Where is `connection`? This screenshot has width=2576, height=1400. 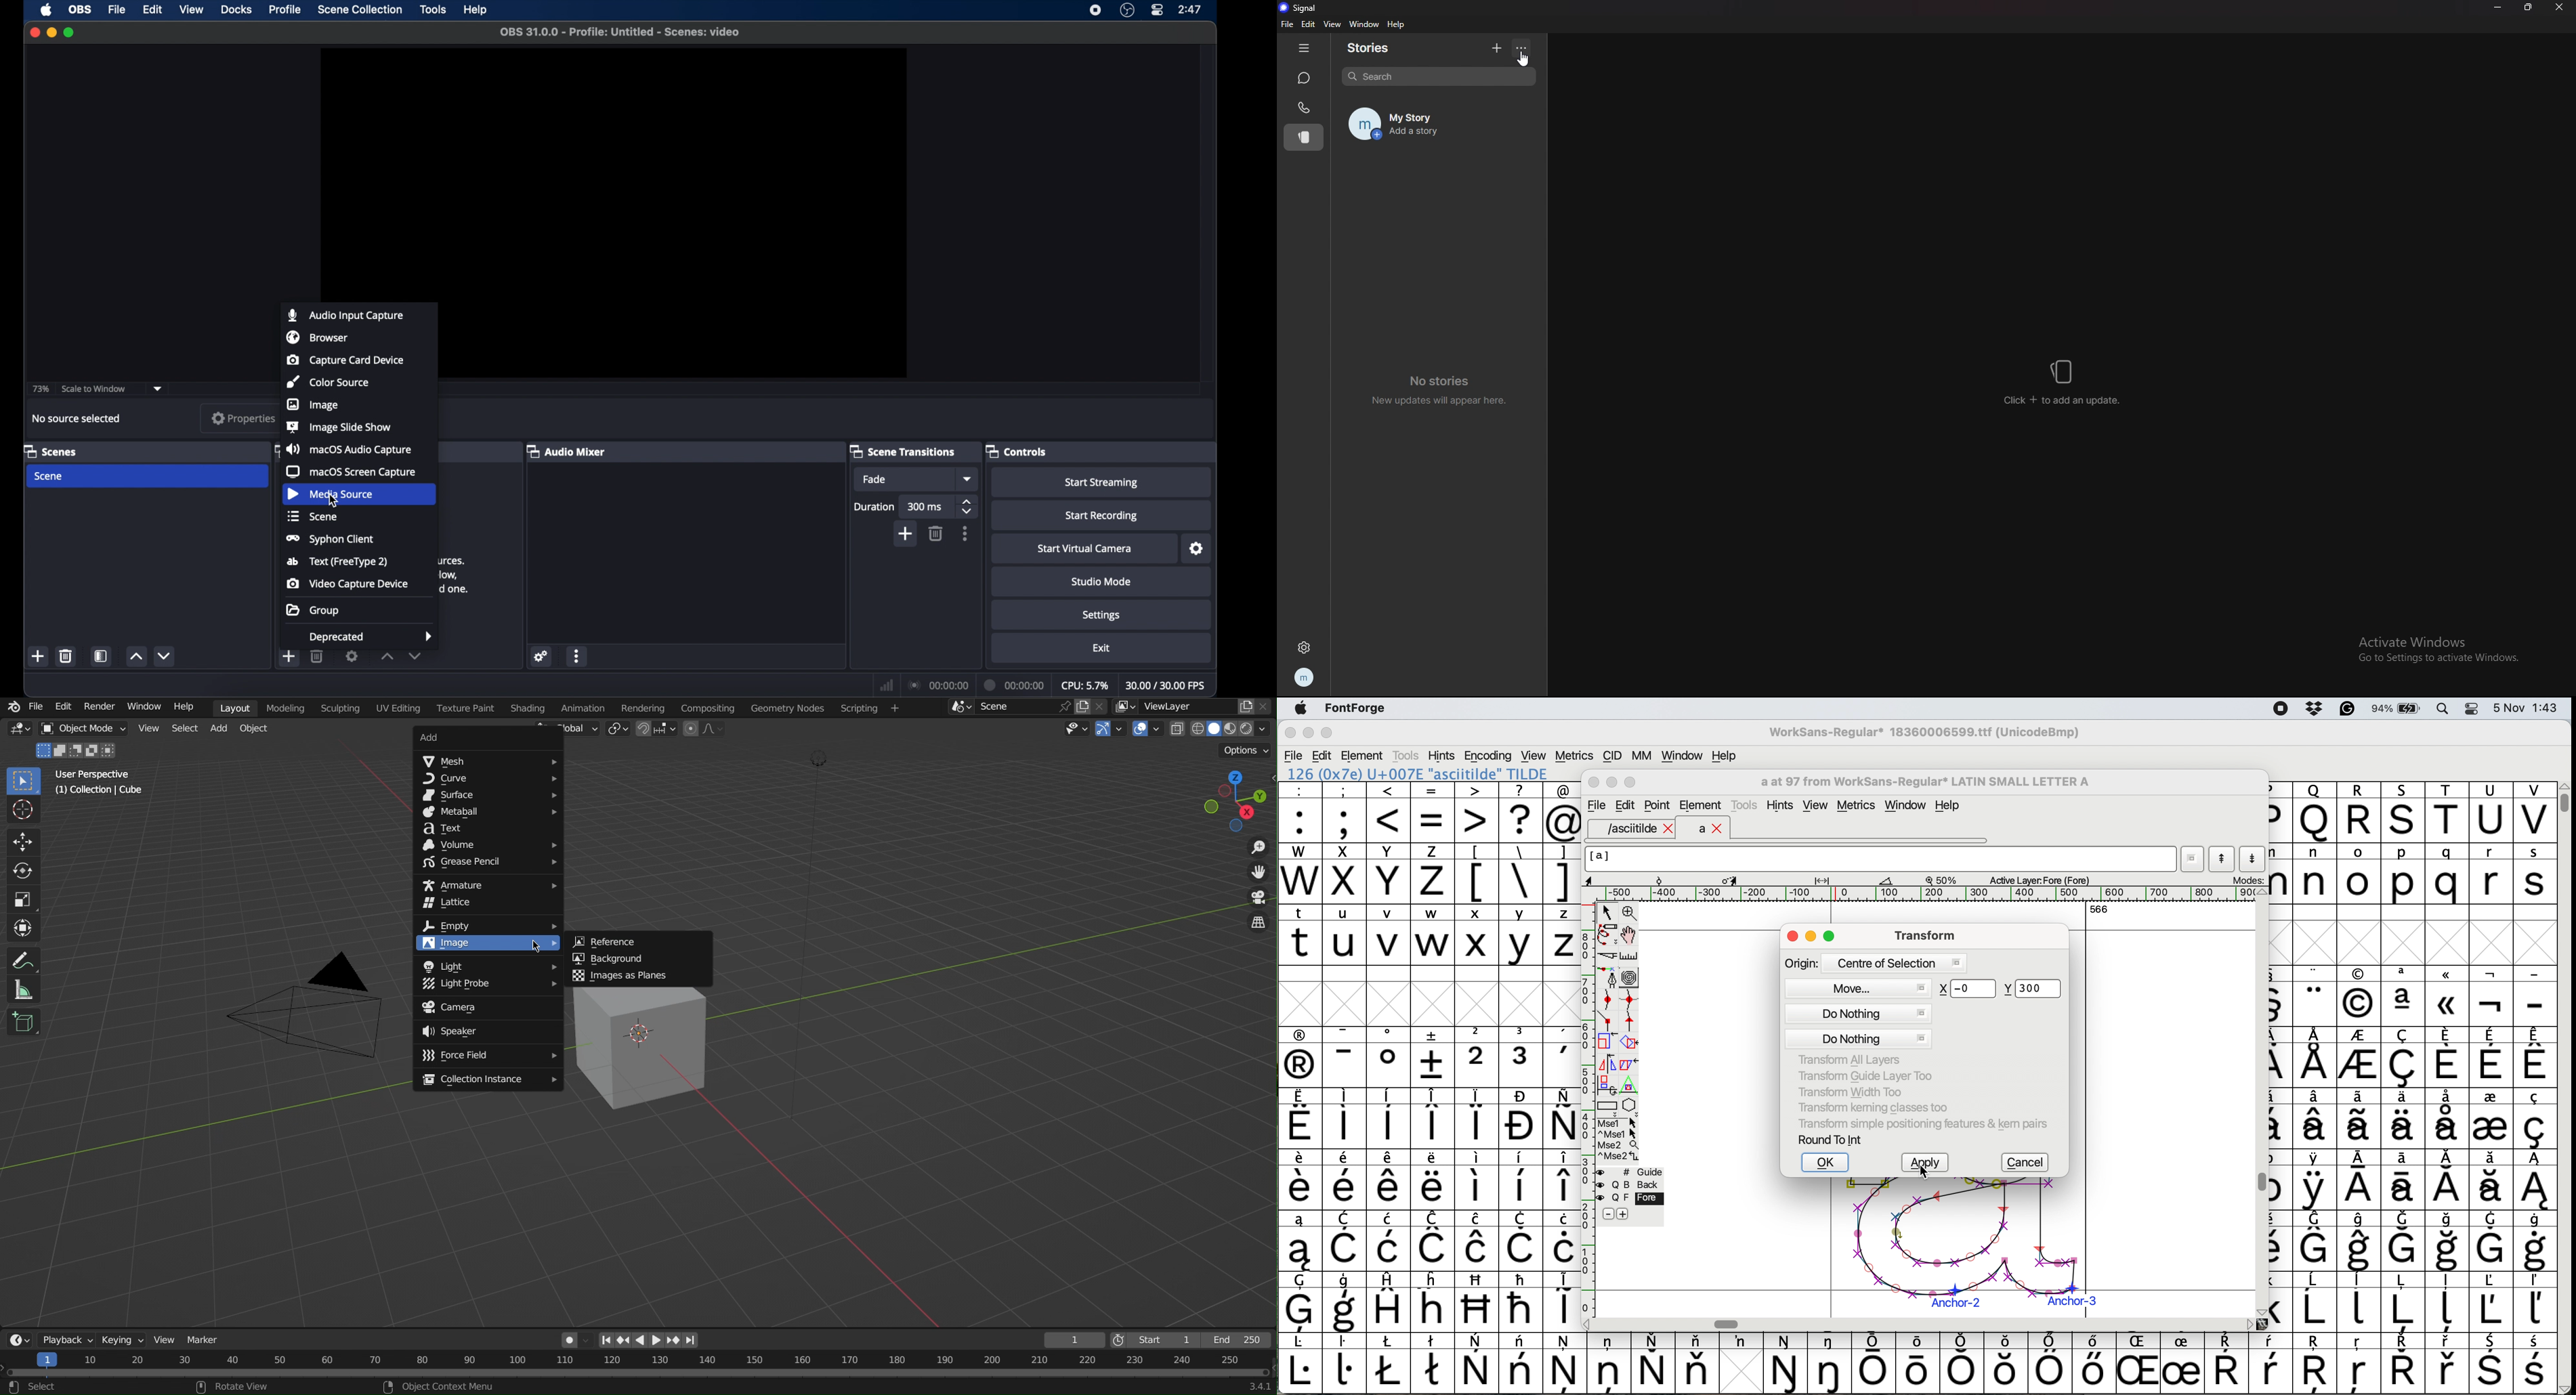
connection is located at coordinates (939, 685).